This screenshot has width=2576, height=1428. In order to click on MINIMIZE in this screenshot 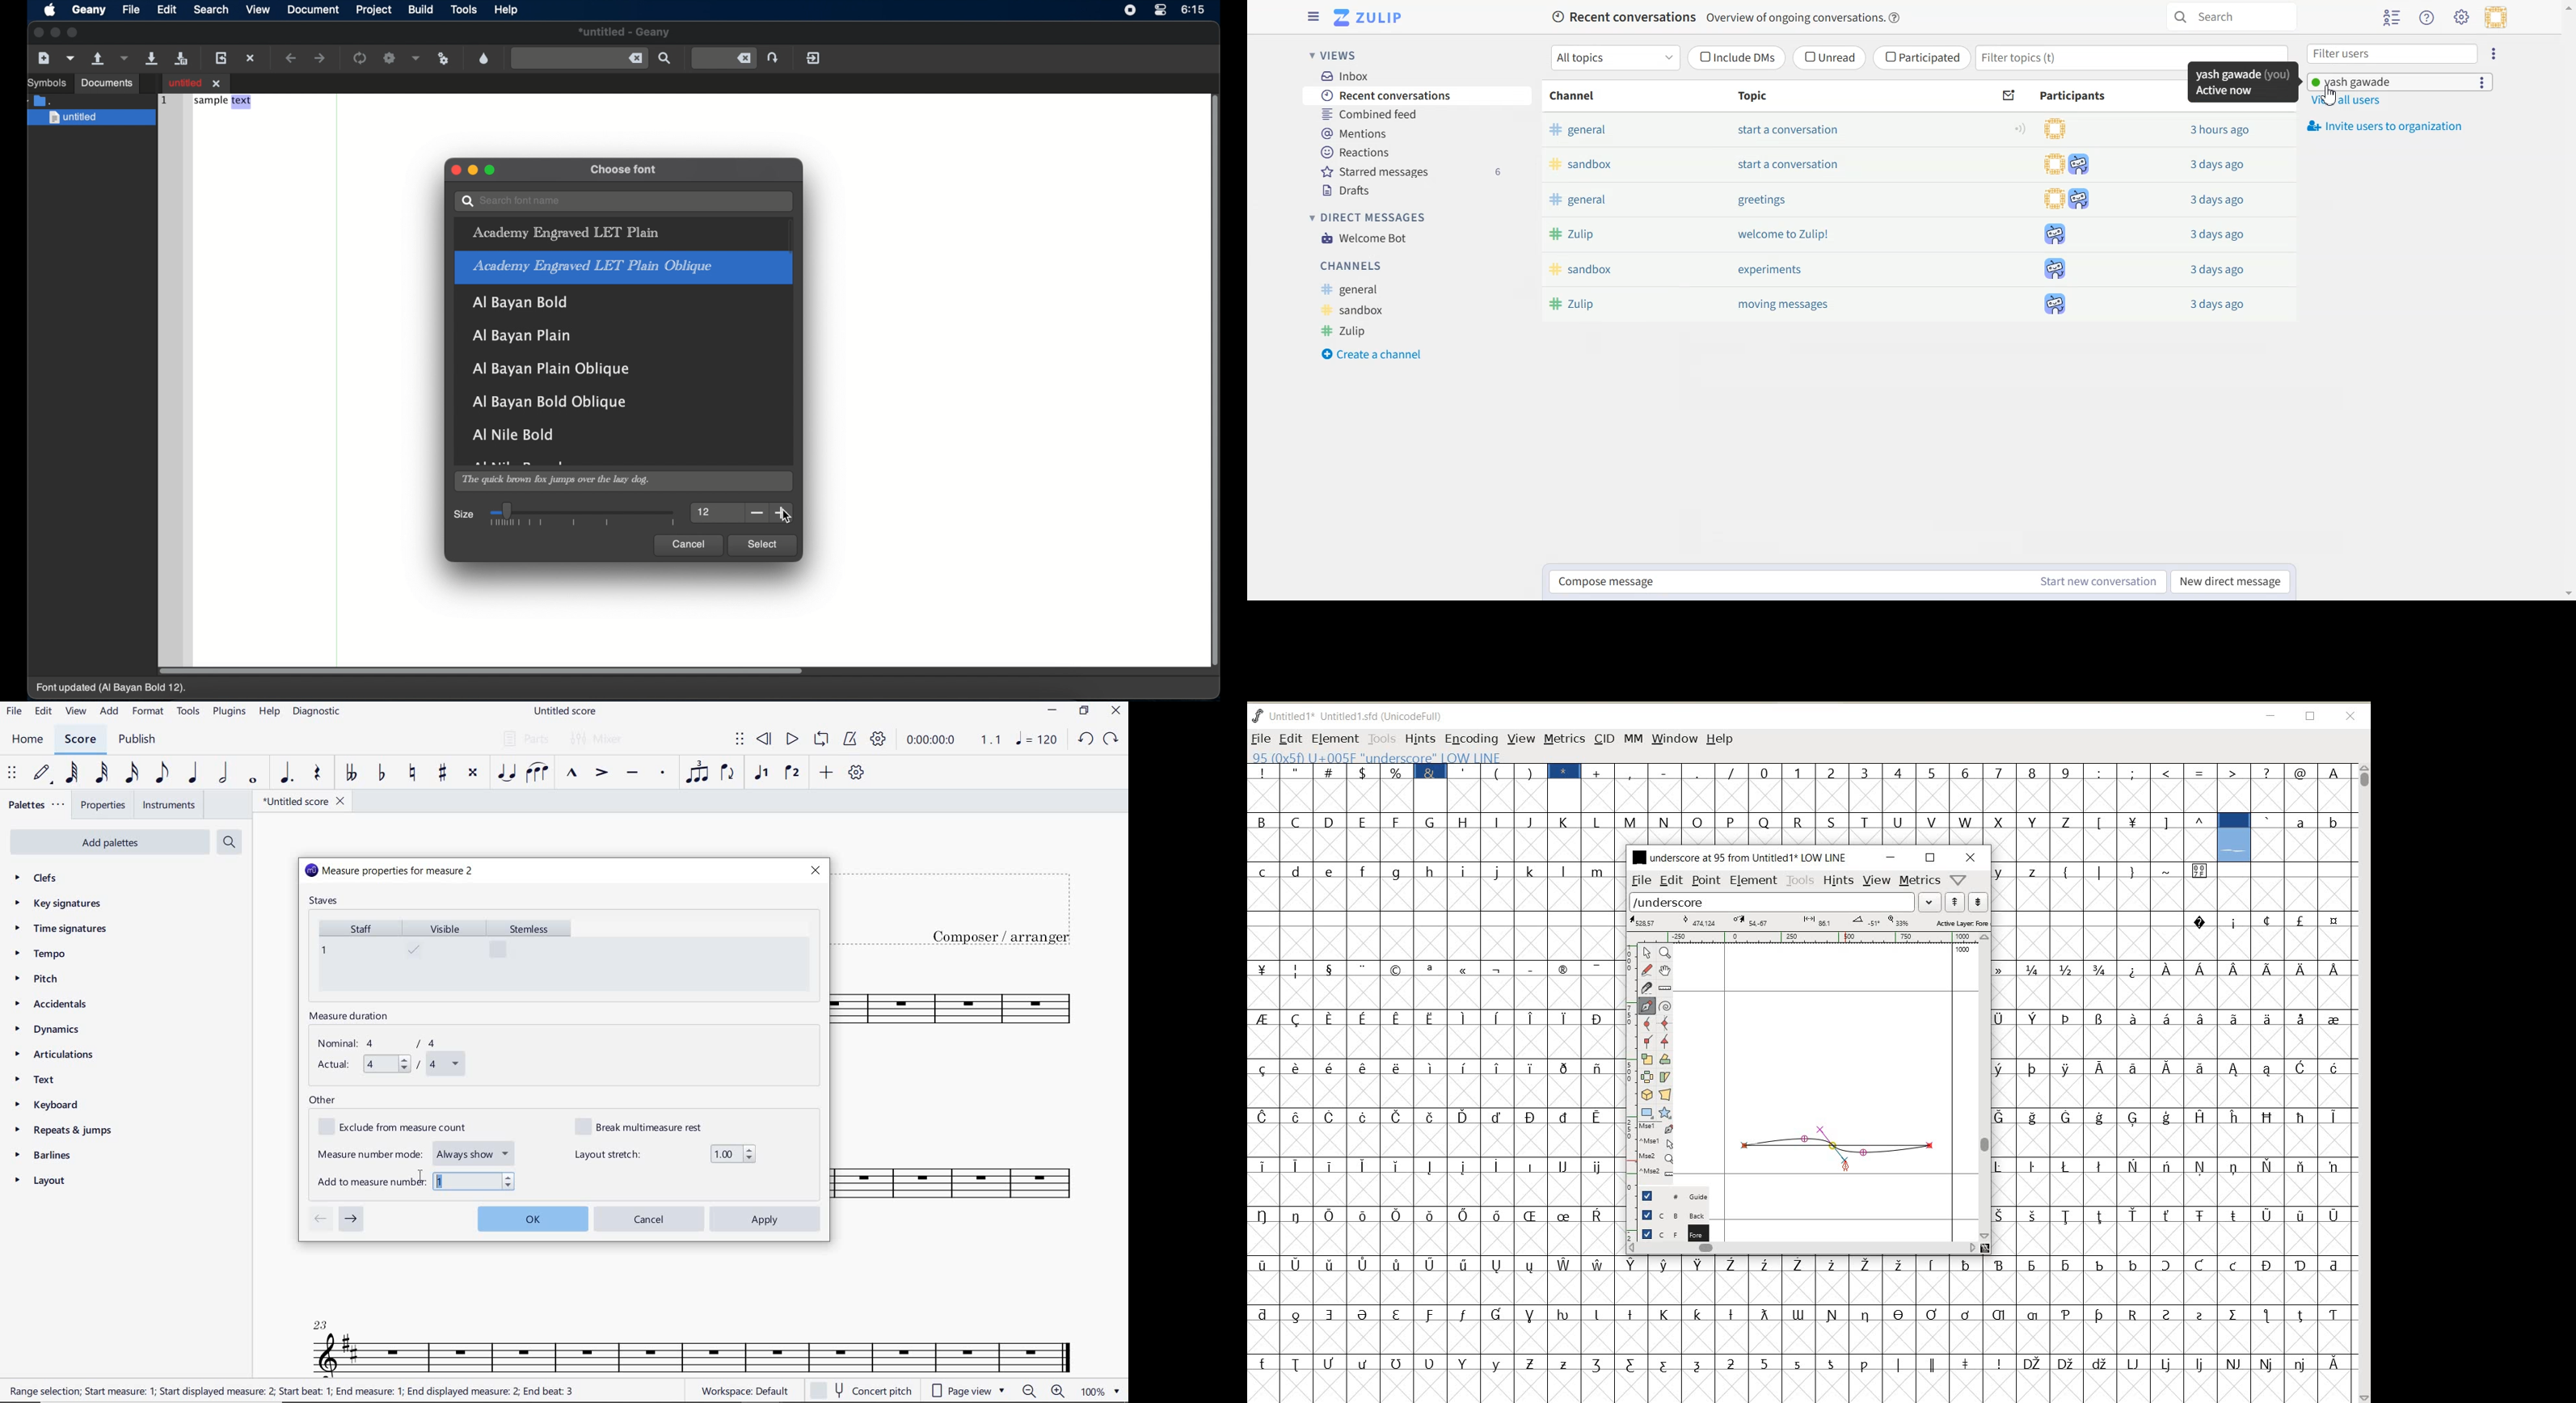, I will do `click(2270, 714)`.